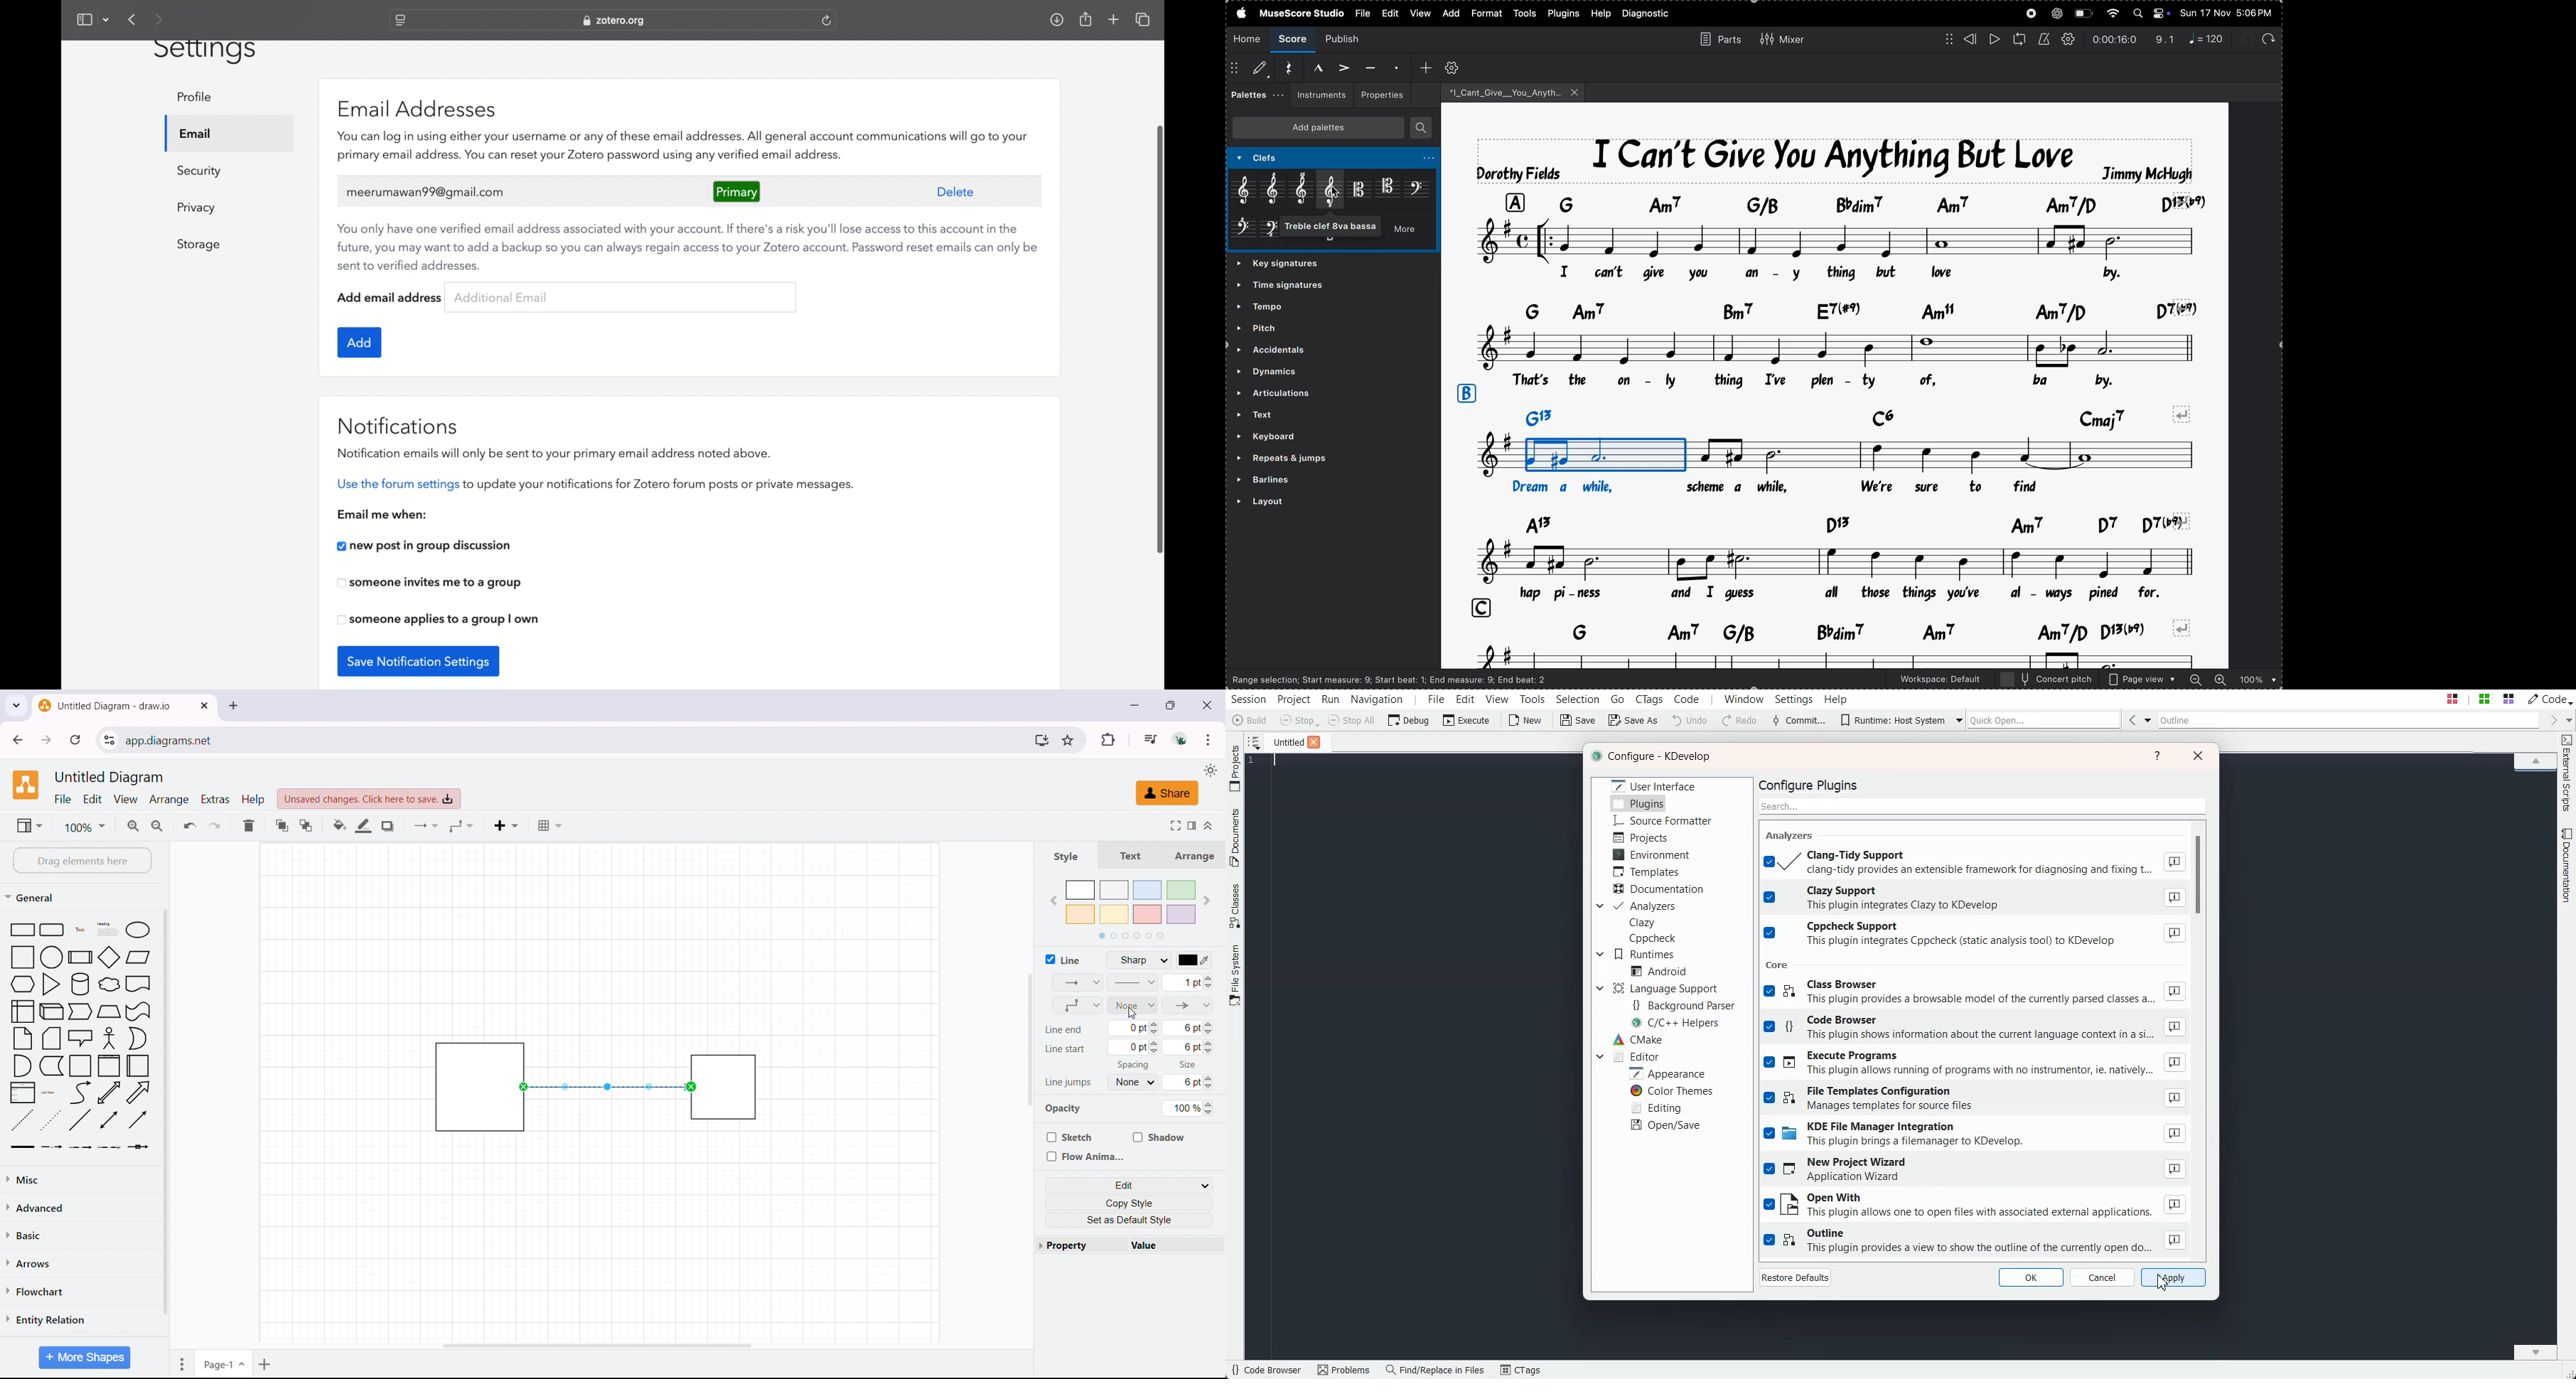 This screenshot has width=2576, height=1400. Describe the element at coordinates (1846, 203) in the screenshot. I see `note keys` at that location.